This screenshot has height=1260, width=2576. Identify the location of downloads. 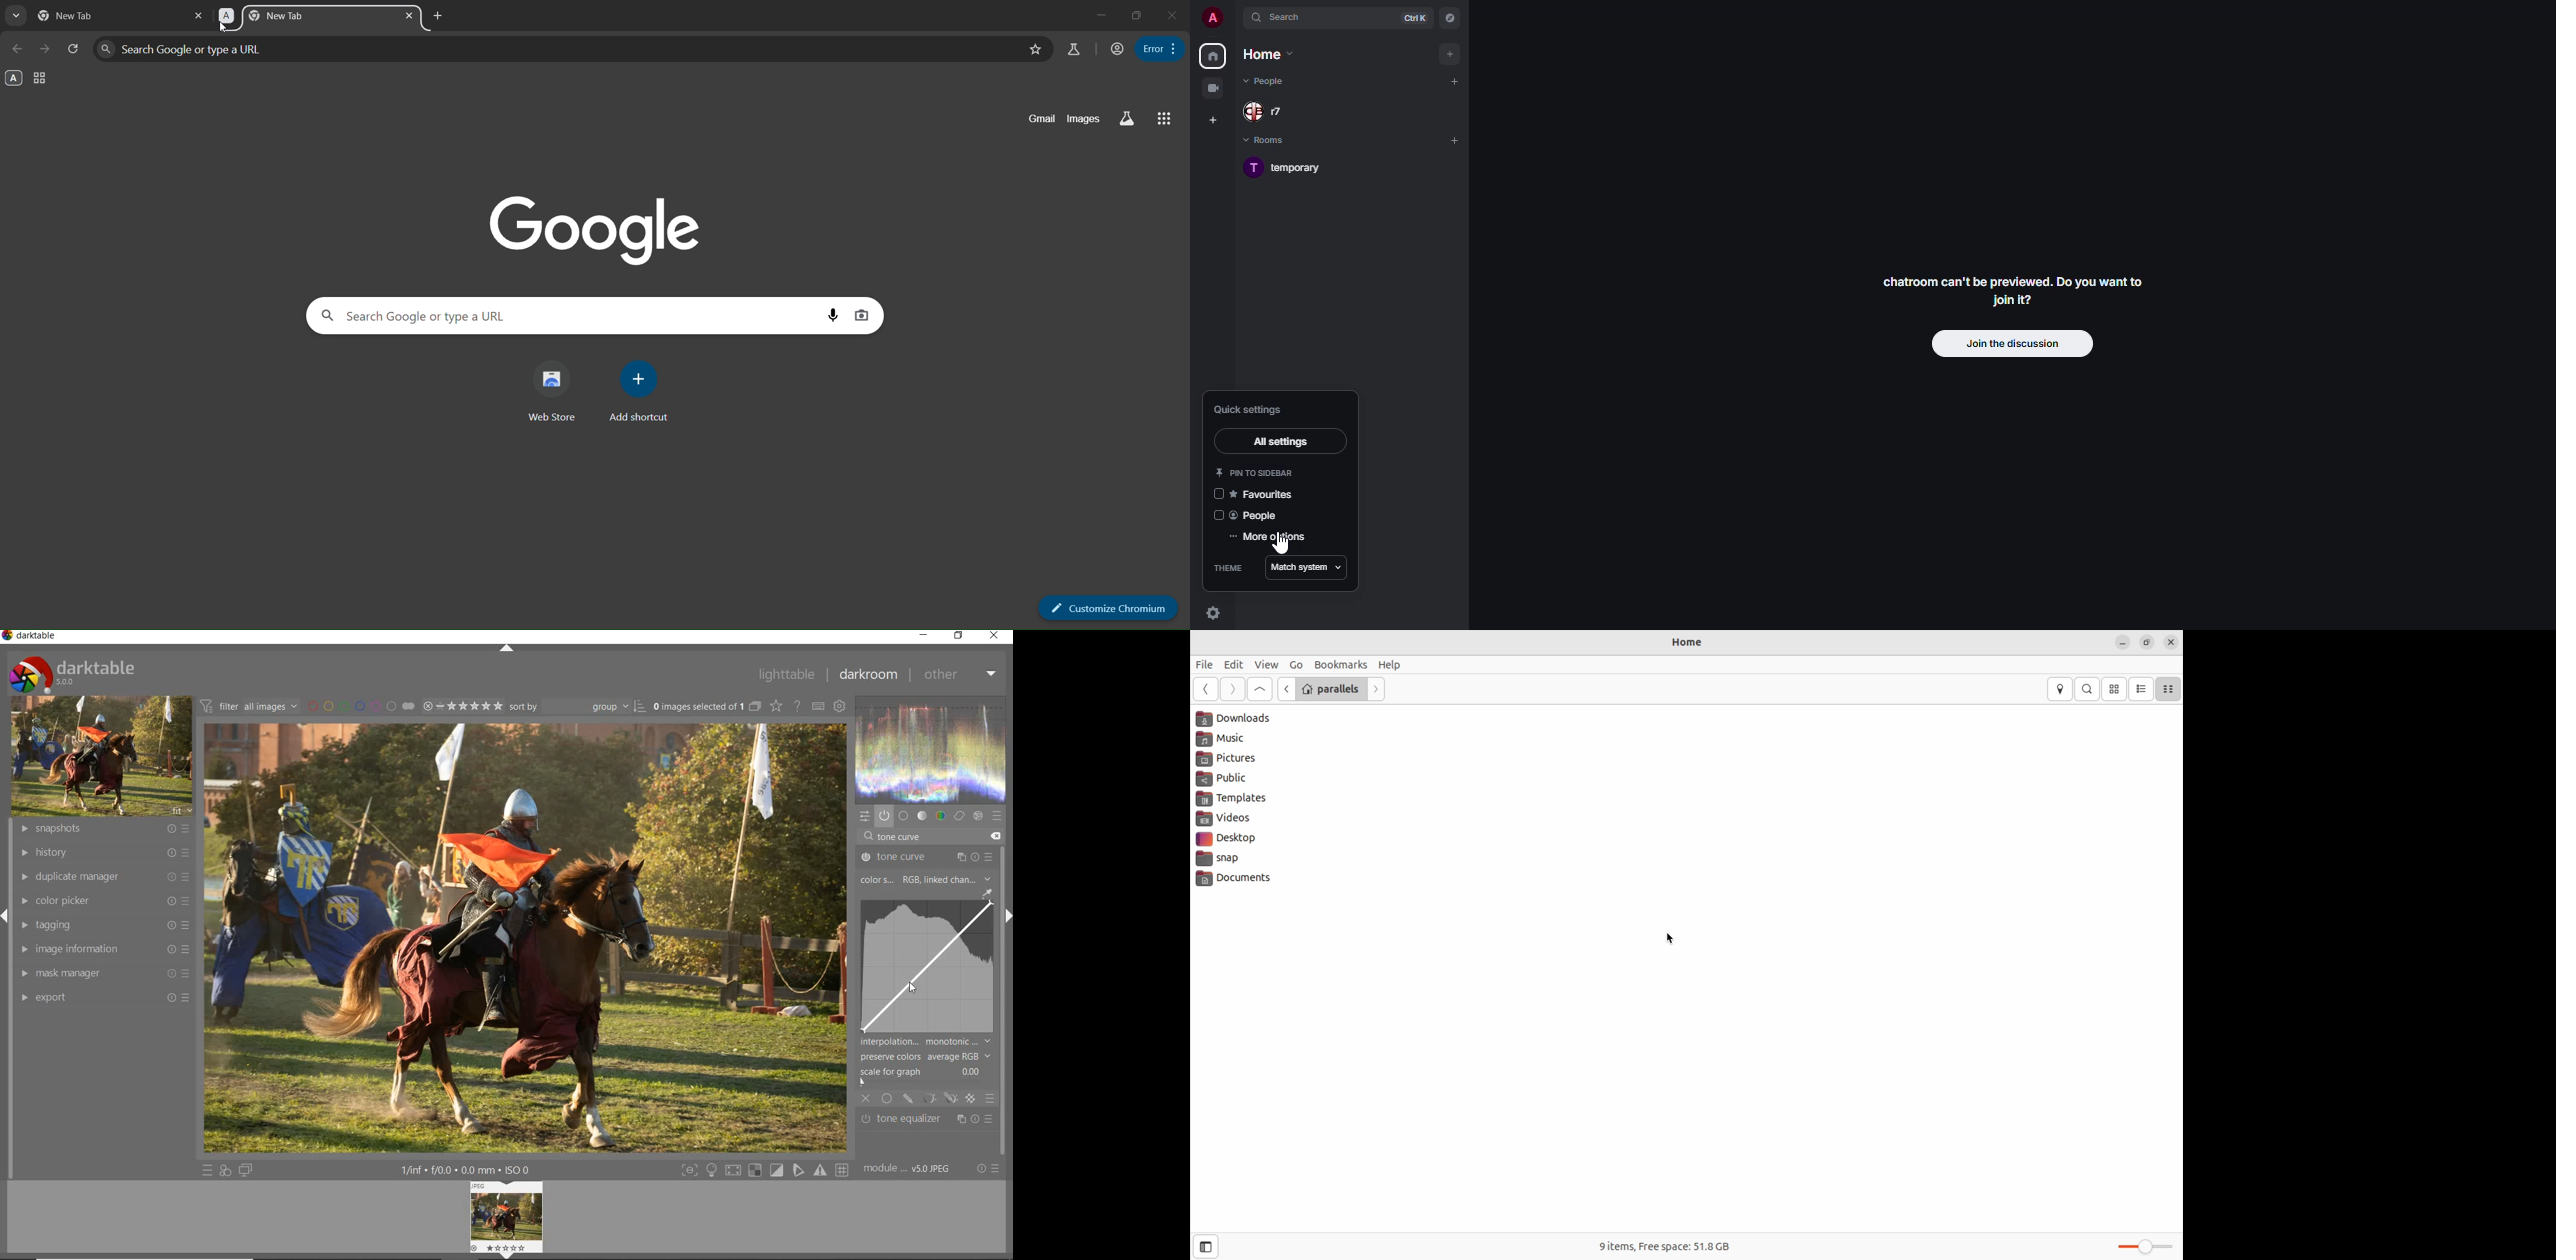
(1242, 719).